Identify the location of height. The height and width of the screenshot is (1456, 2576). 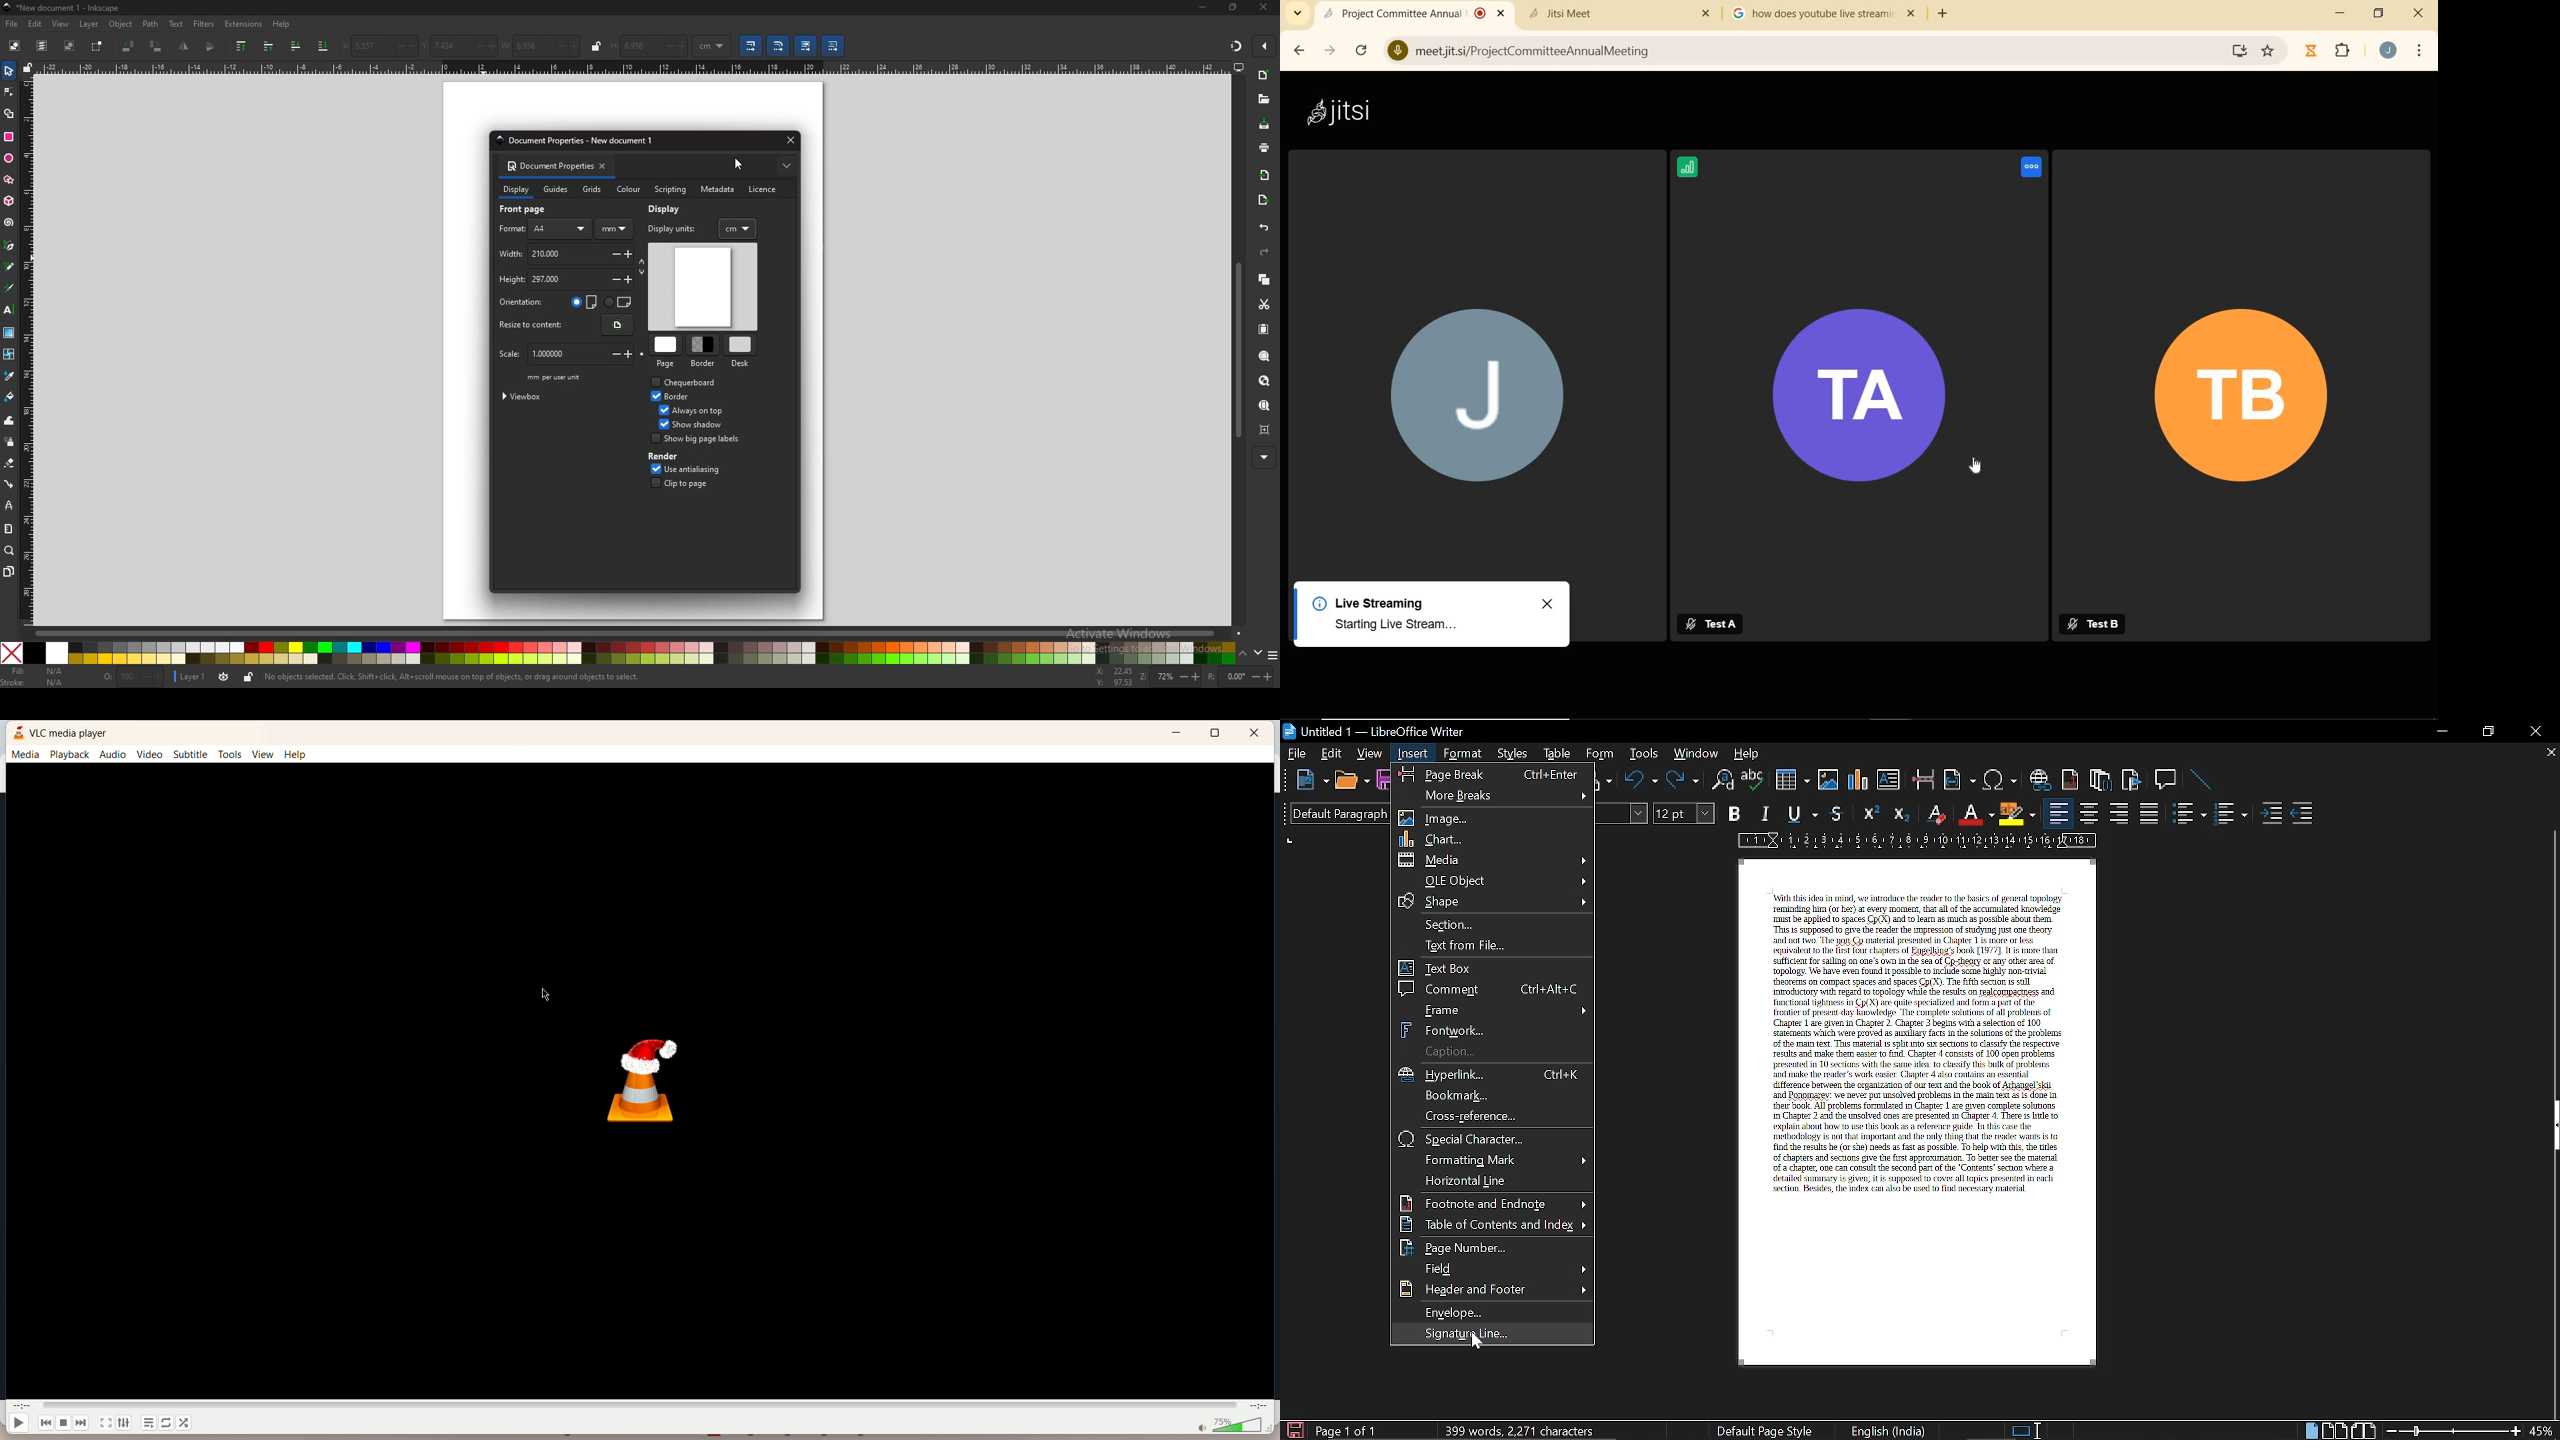
(537, 279).